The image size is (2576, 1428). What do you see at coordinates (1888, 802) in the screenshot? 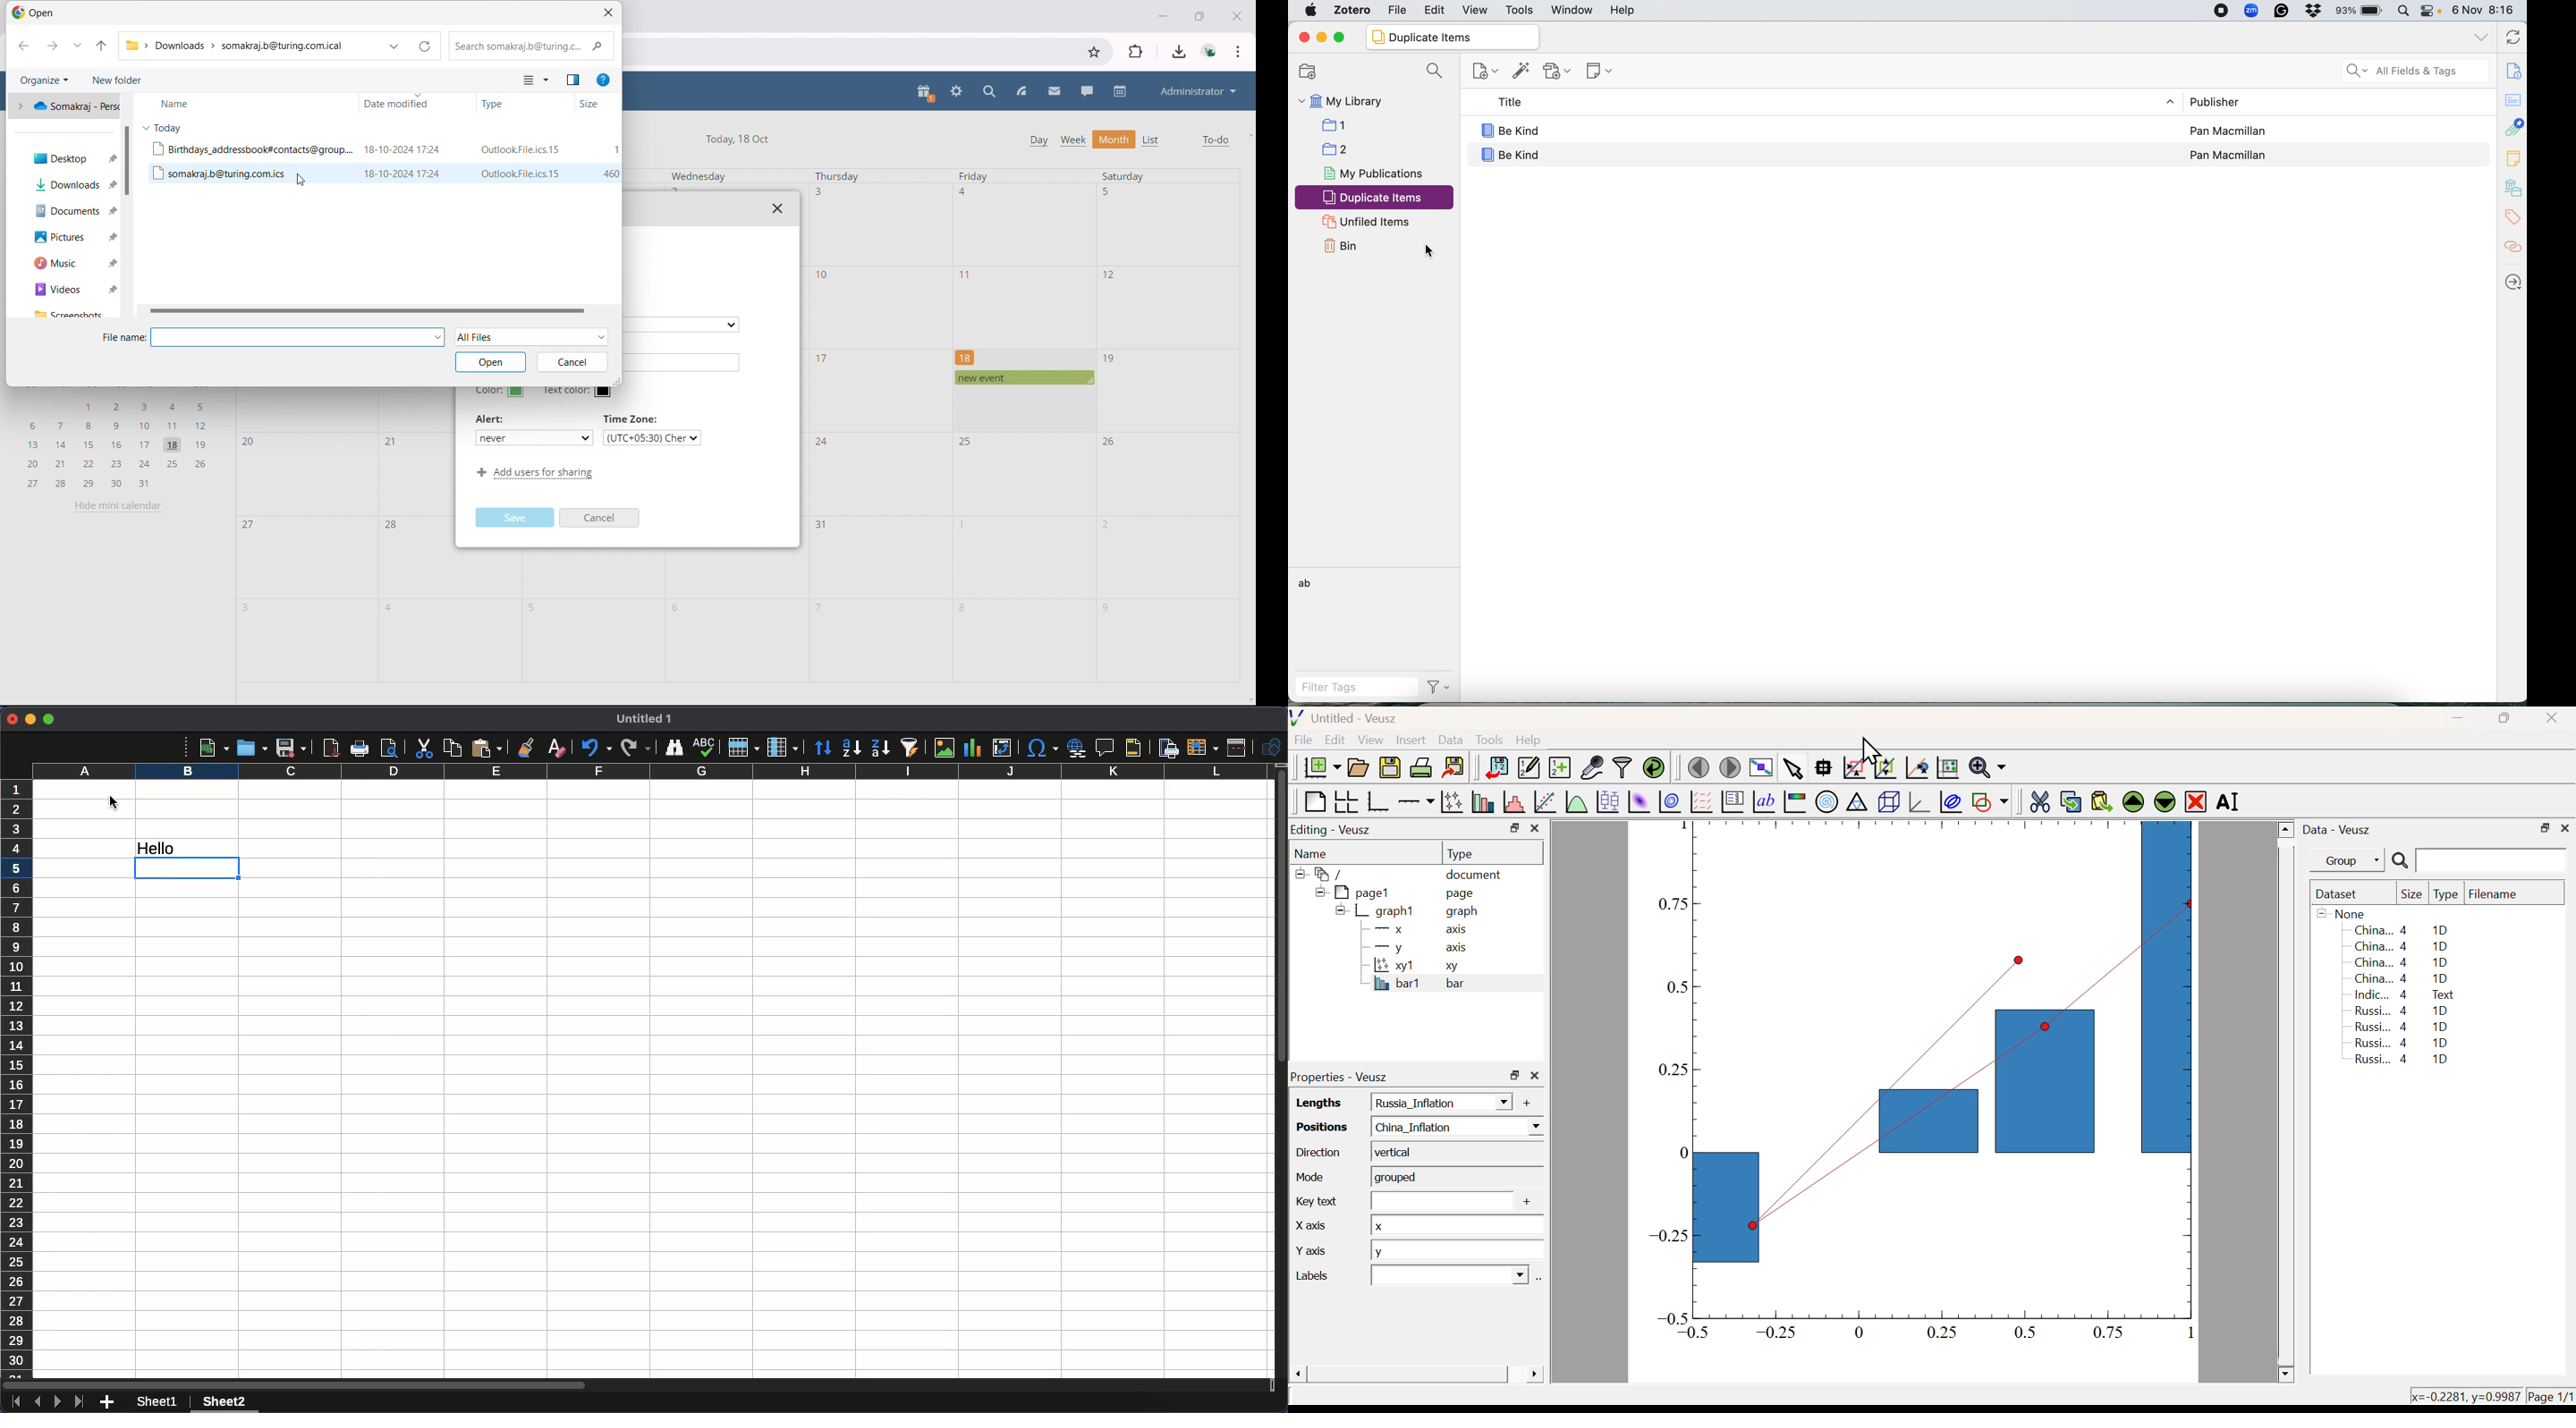
I see `3D Scene` at bounding box center [1888, 802].